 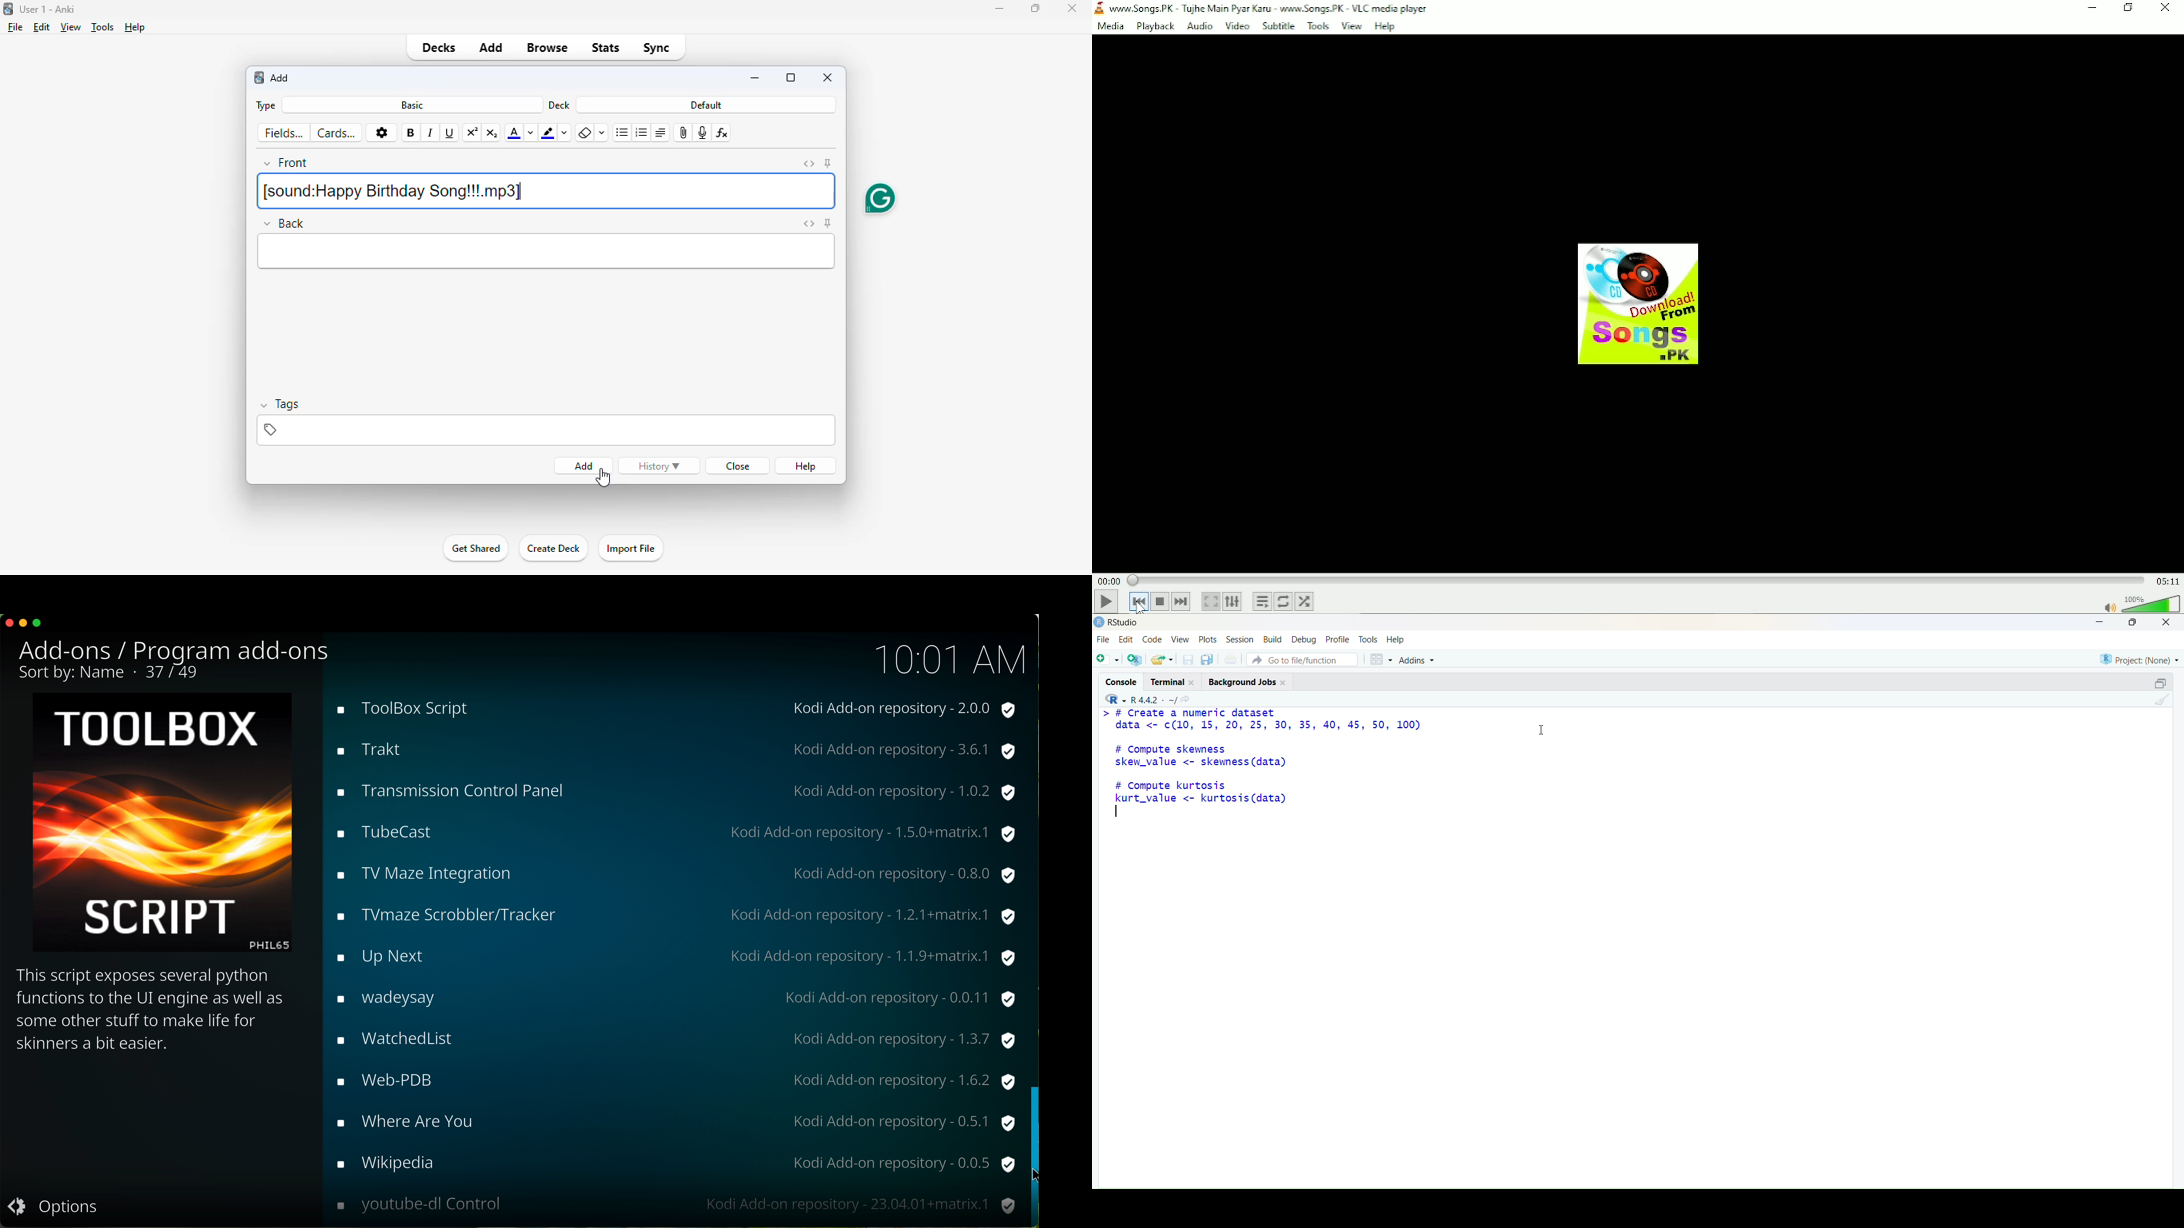 I want to click on unordered list, so click(x=622, y=133).